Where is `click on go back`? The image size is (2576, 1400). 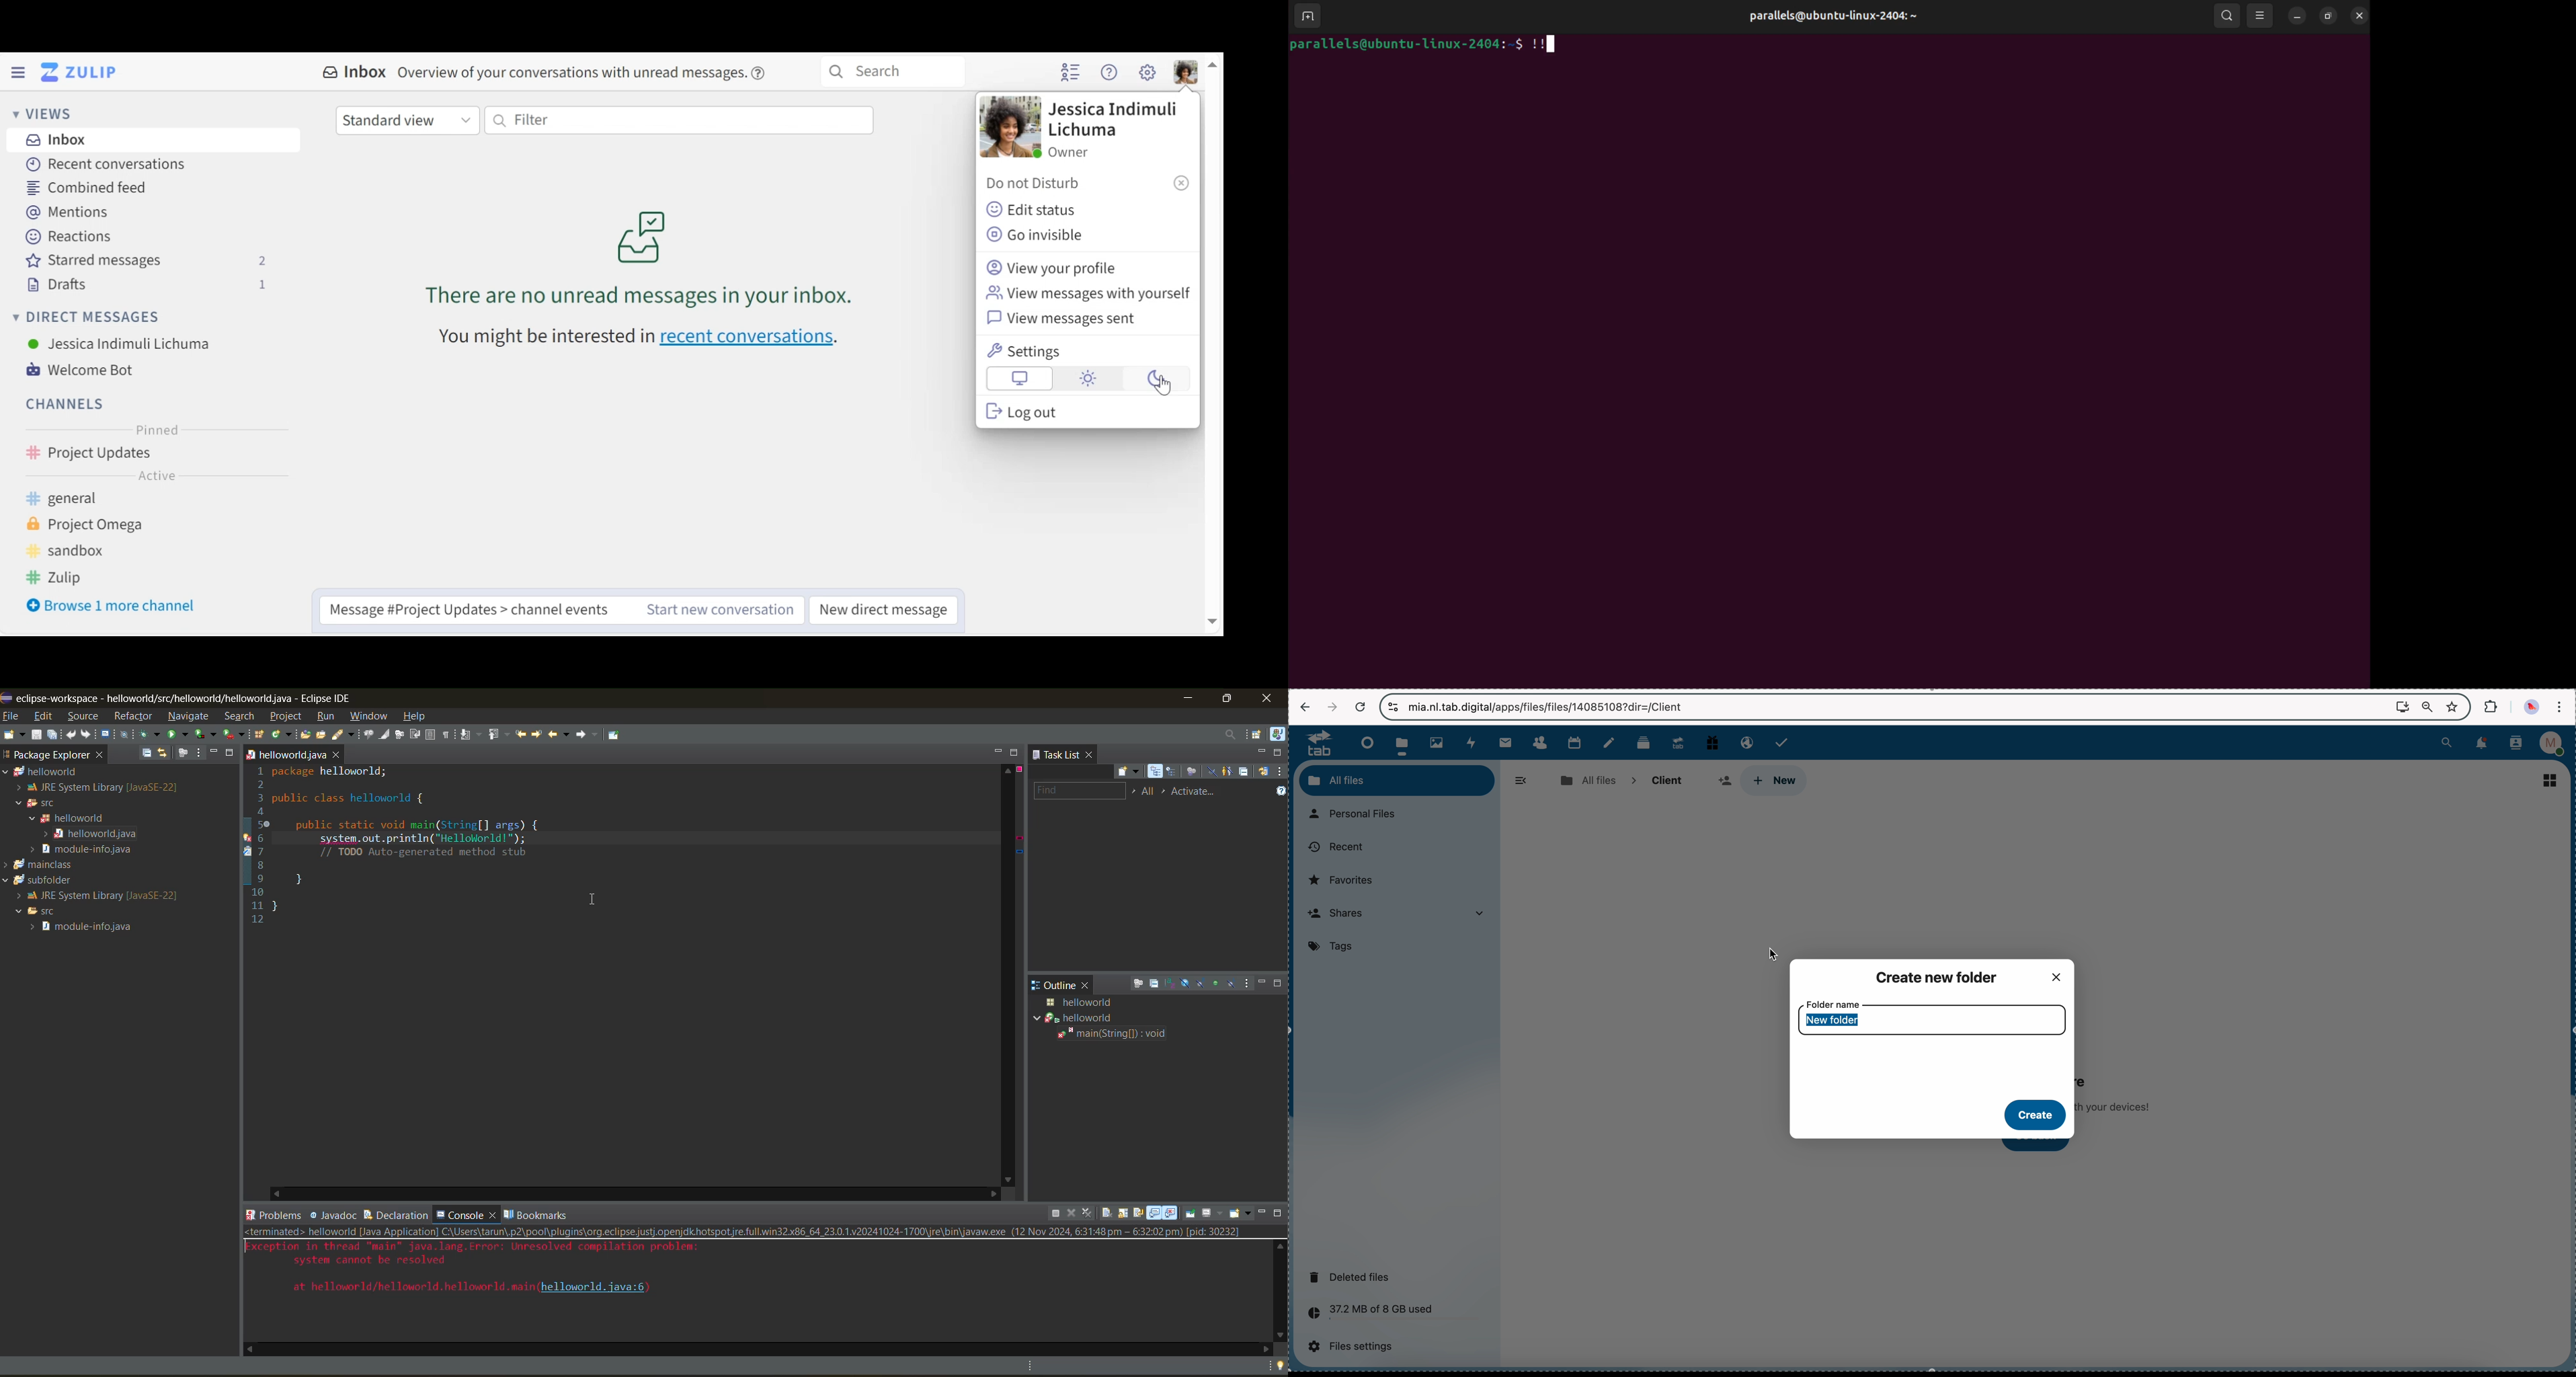 click on go back is located at coordinates (2042, 1146).